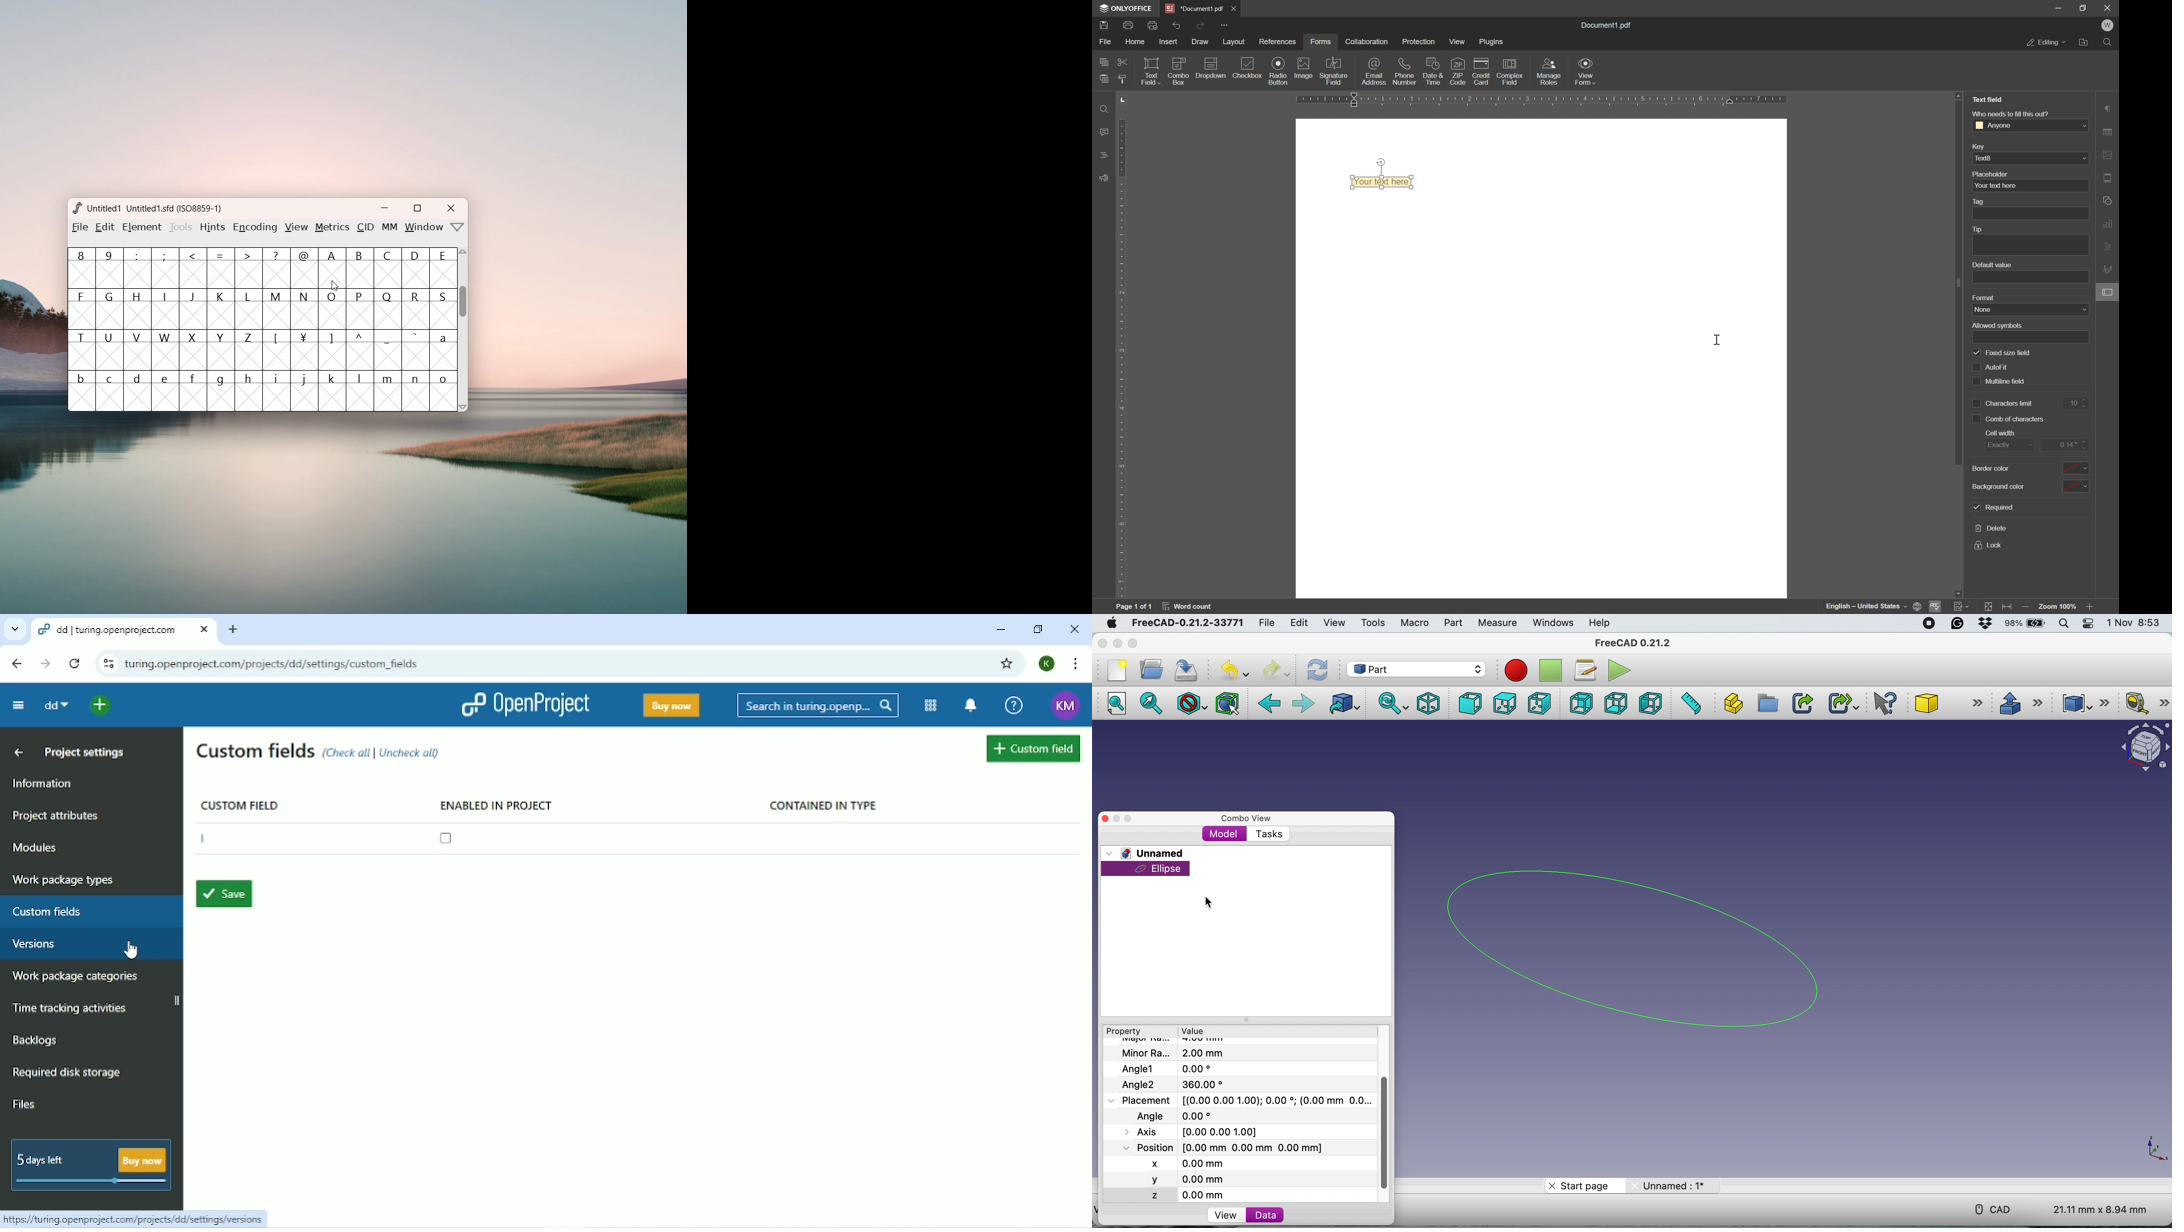 The height and width of the screenshot is (1232, 2184). What do you see at coordinates (1670, 1186) in the screenshot?
I see `unnamed` at bounding box center [1670, 1186].